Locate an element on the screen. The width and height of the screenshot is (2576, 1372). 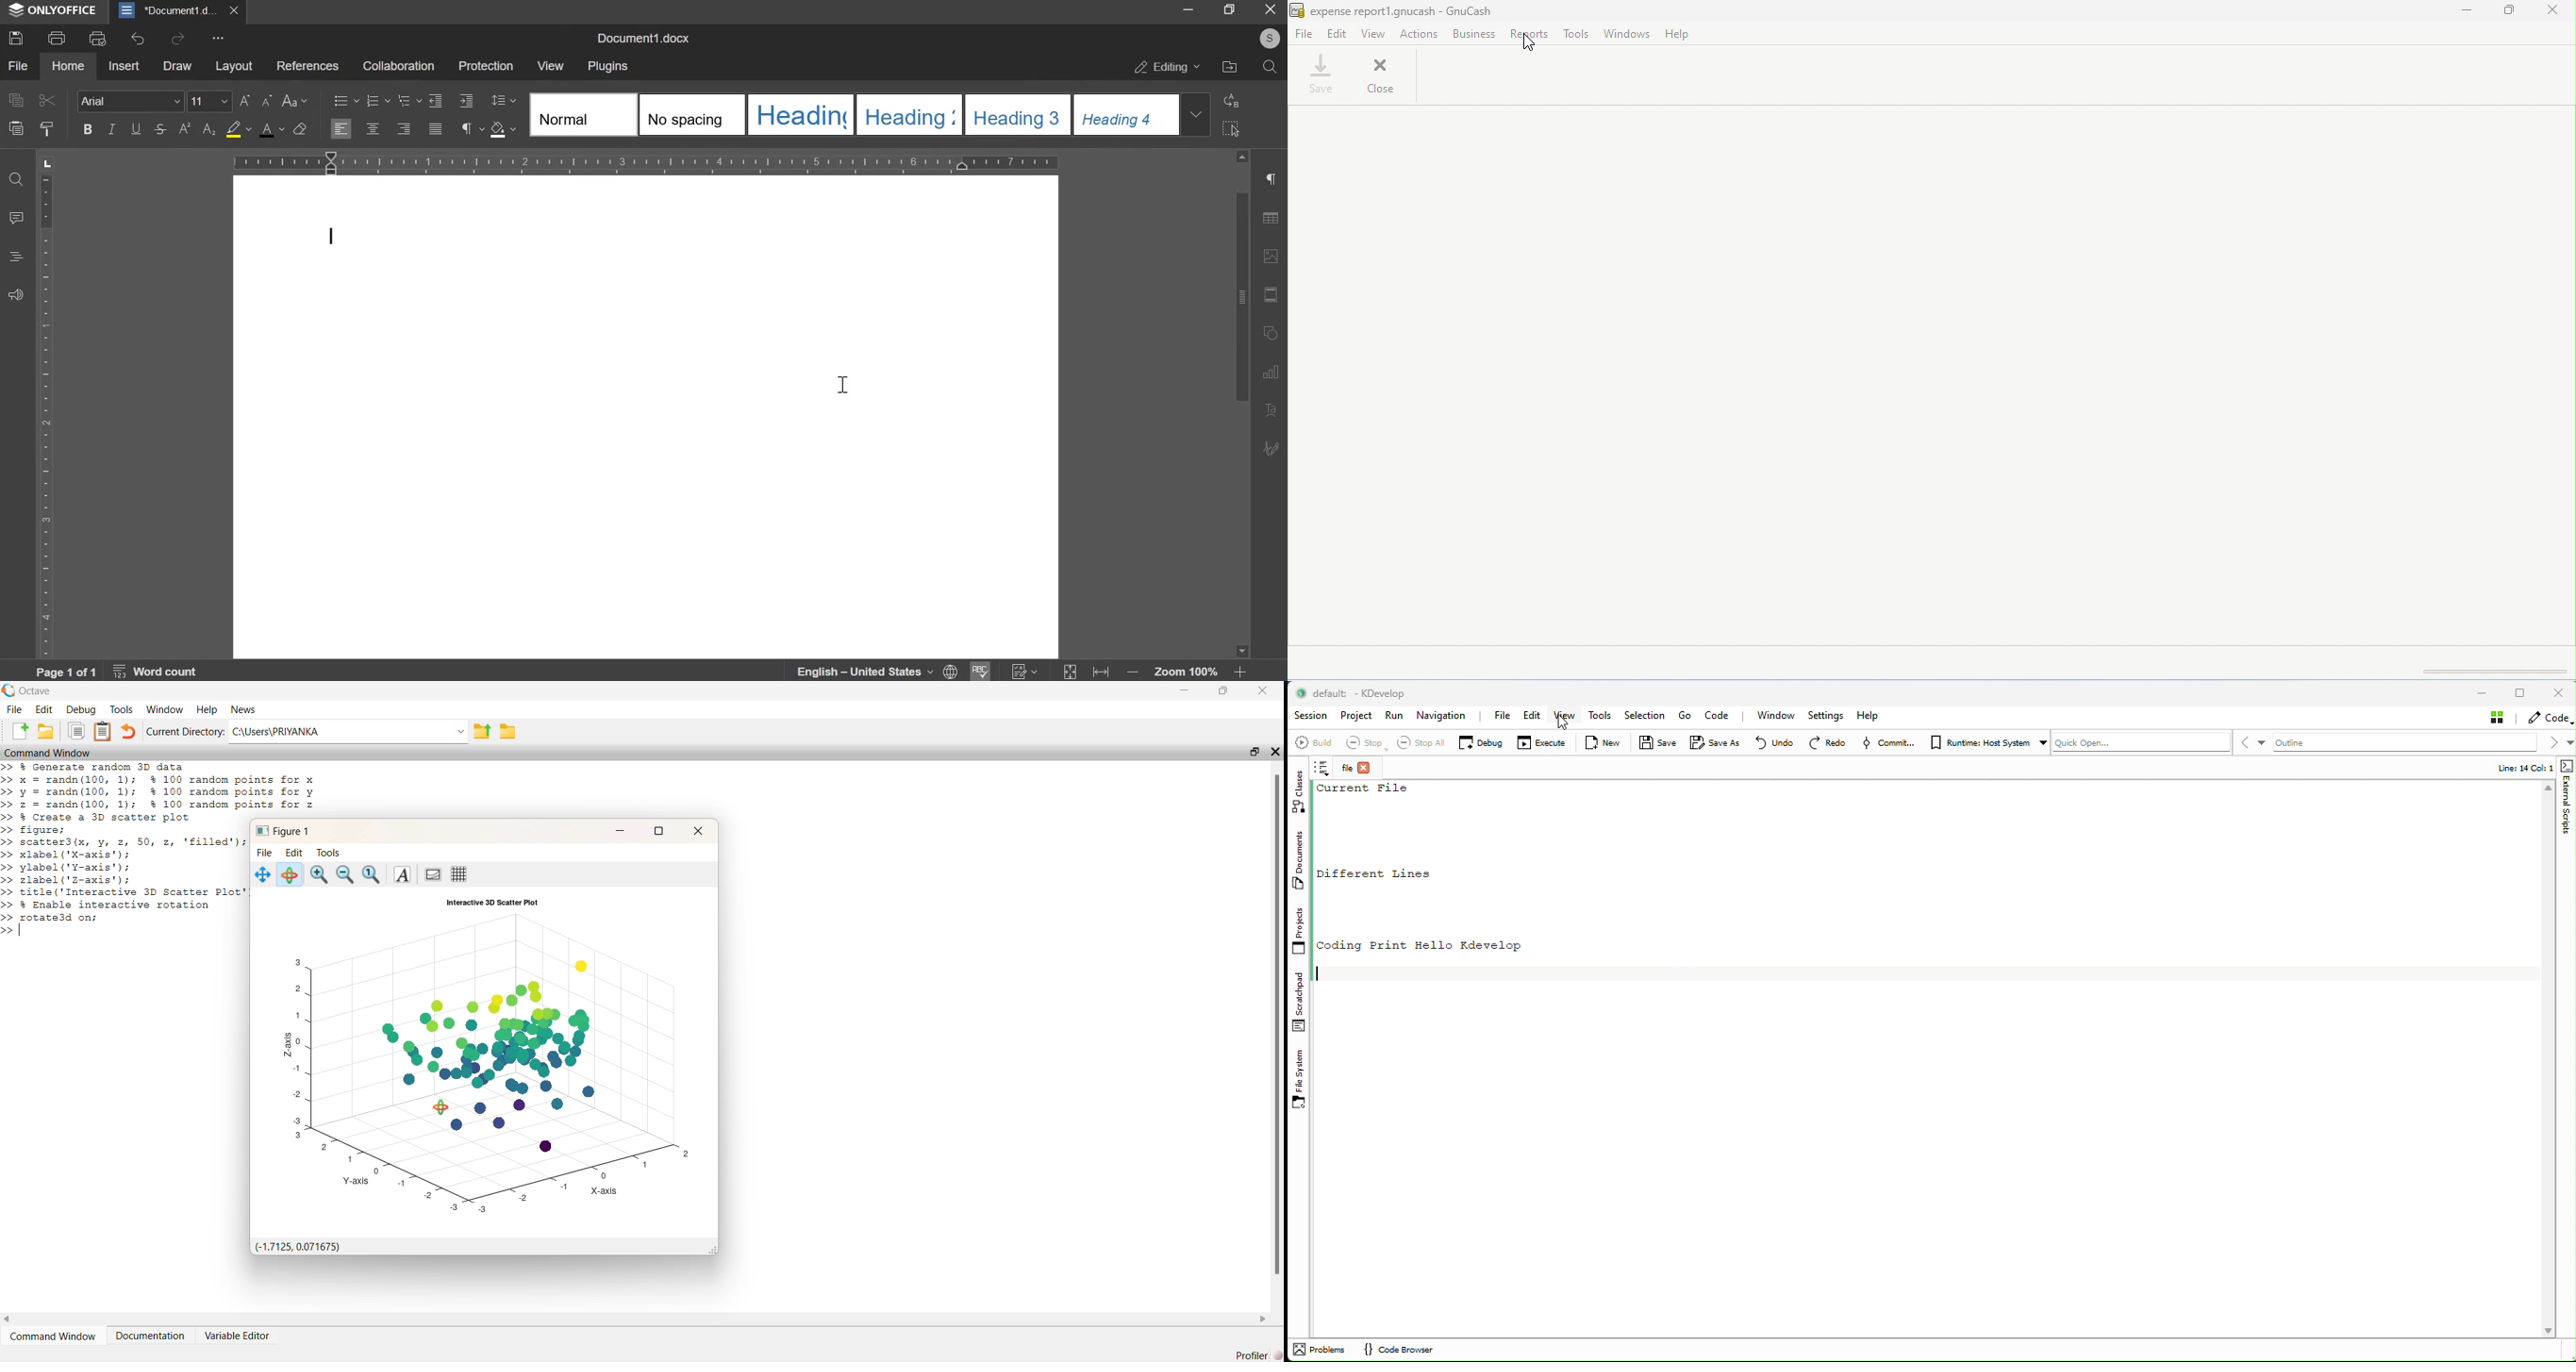
exit is located at coordinates (1268, 9).